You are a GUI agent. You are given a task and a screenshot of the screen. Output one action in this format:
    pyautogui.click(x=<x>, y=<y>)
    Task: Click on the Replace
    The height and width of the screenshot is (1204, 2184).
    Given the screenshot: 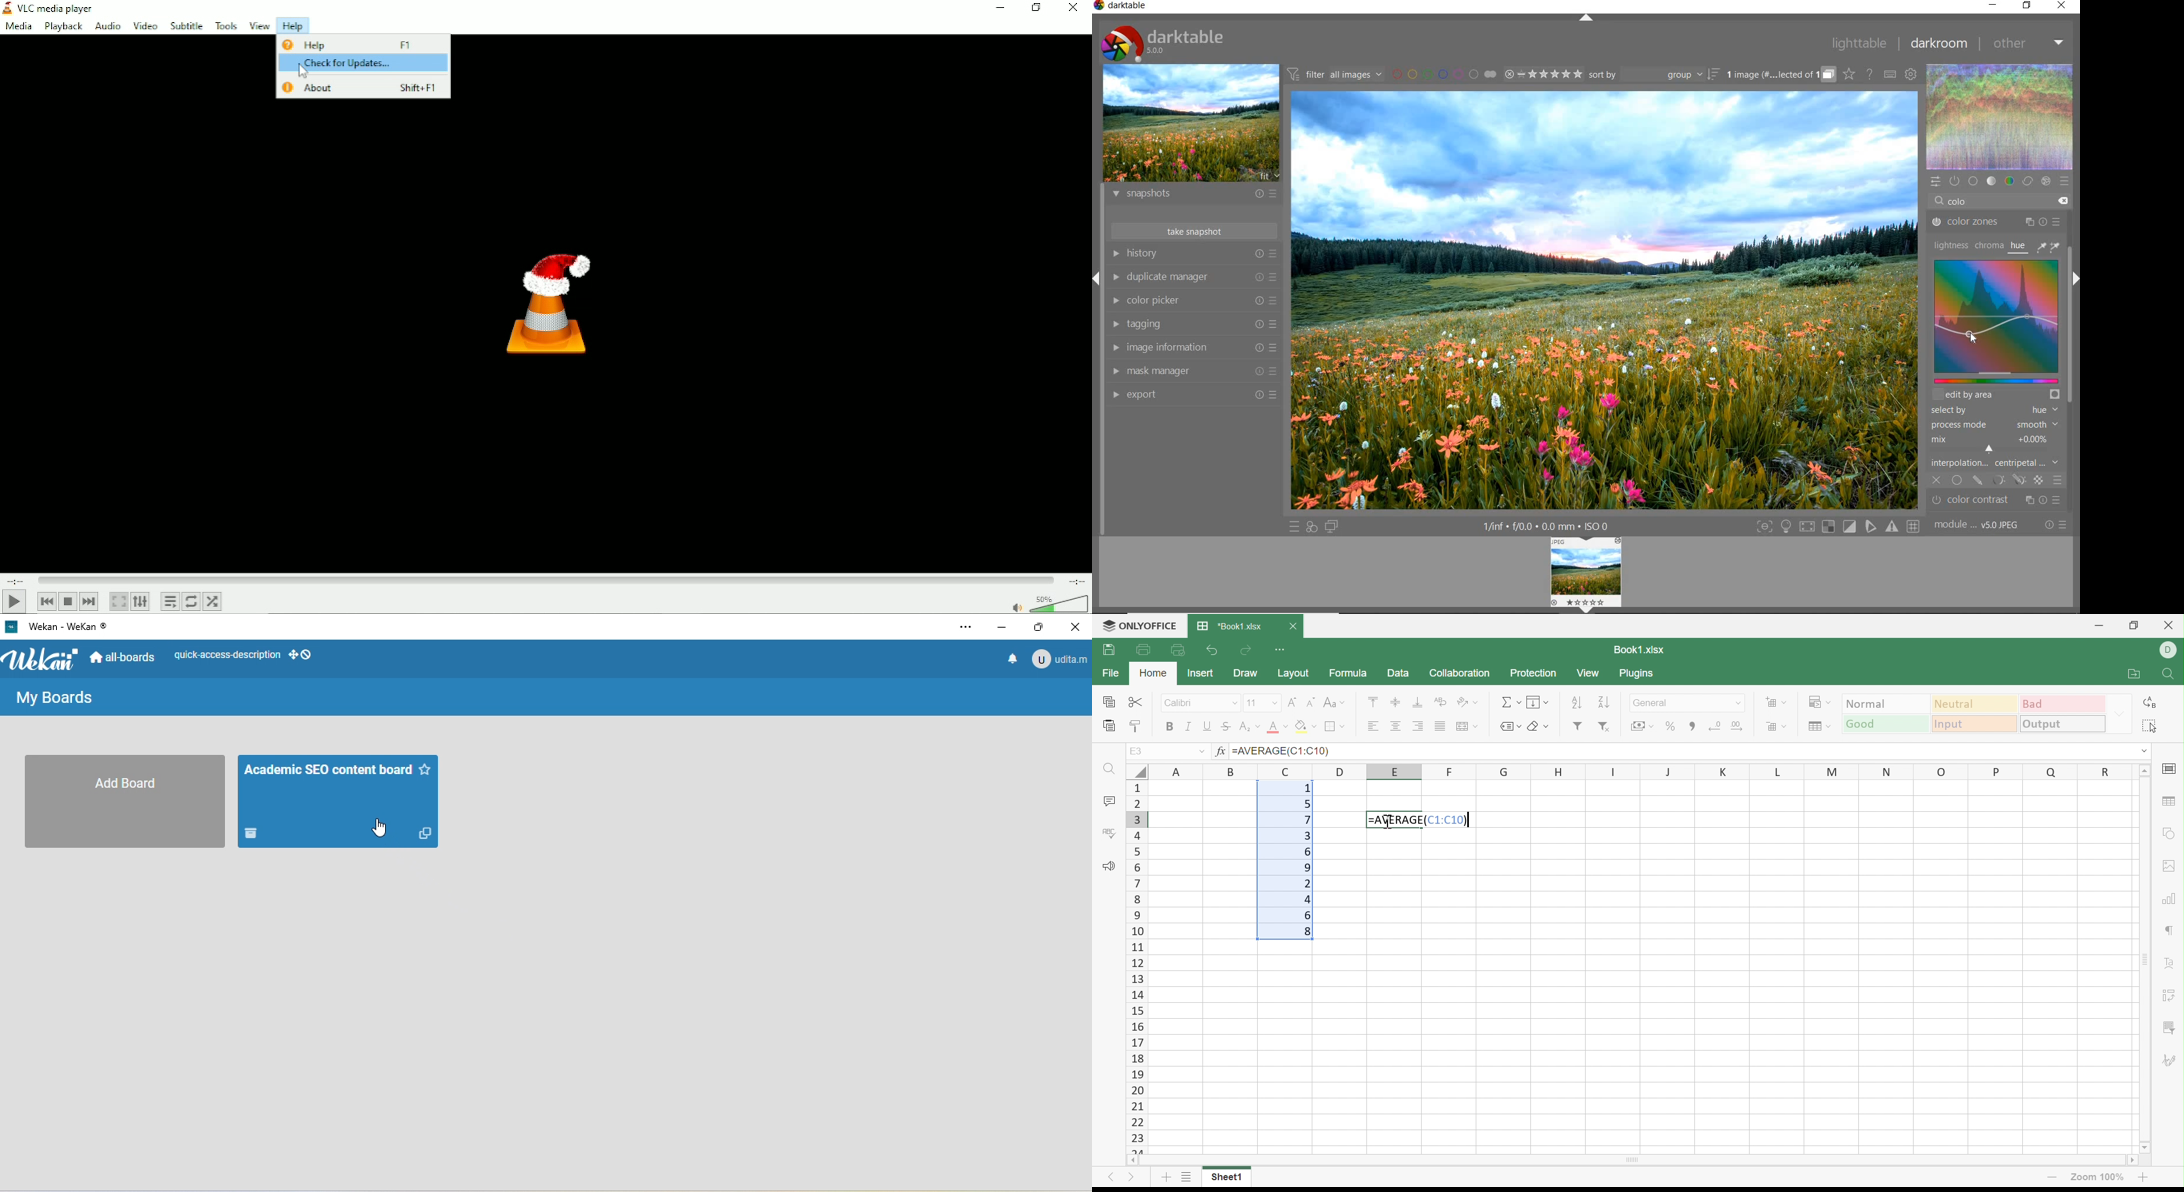 What is the action you would take?
    pyautogui.click(x=2149, y=702)
    